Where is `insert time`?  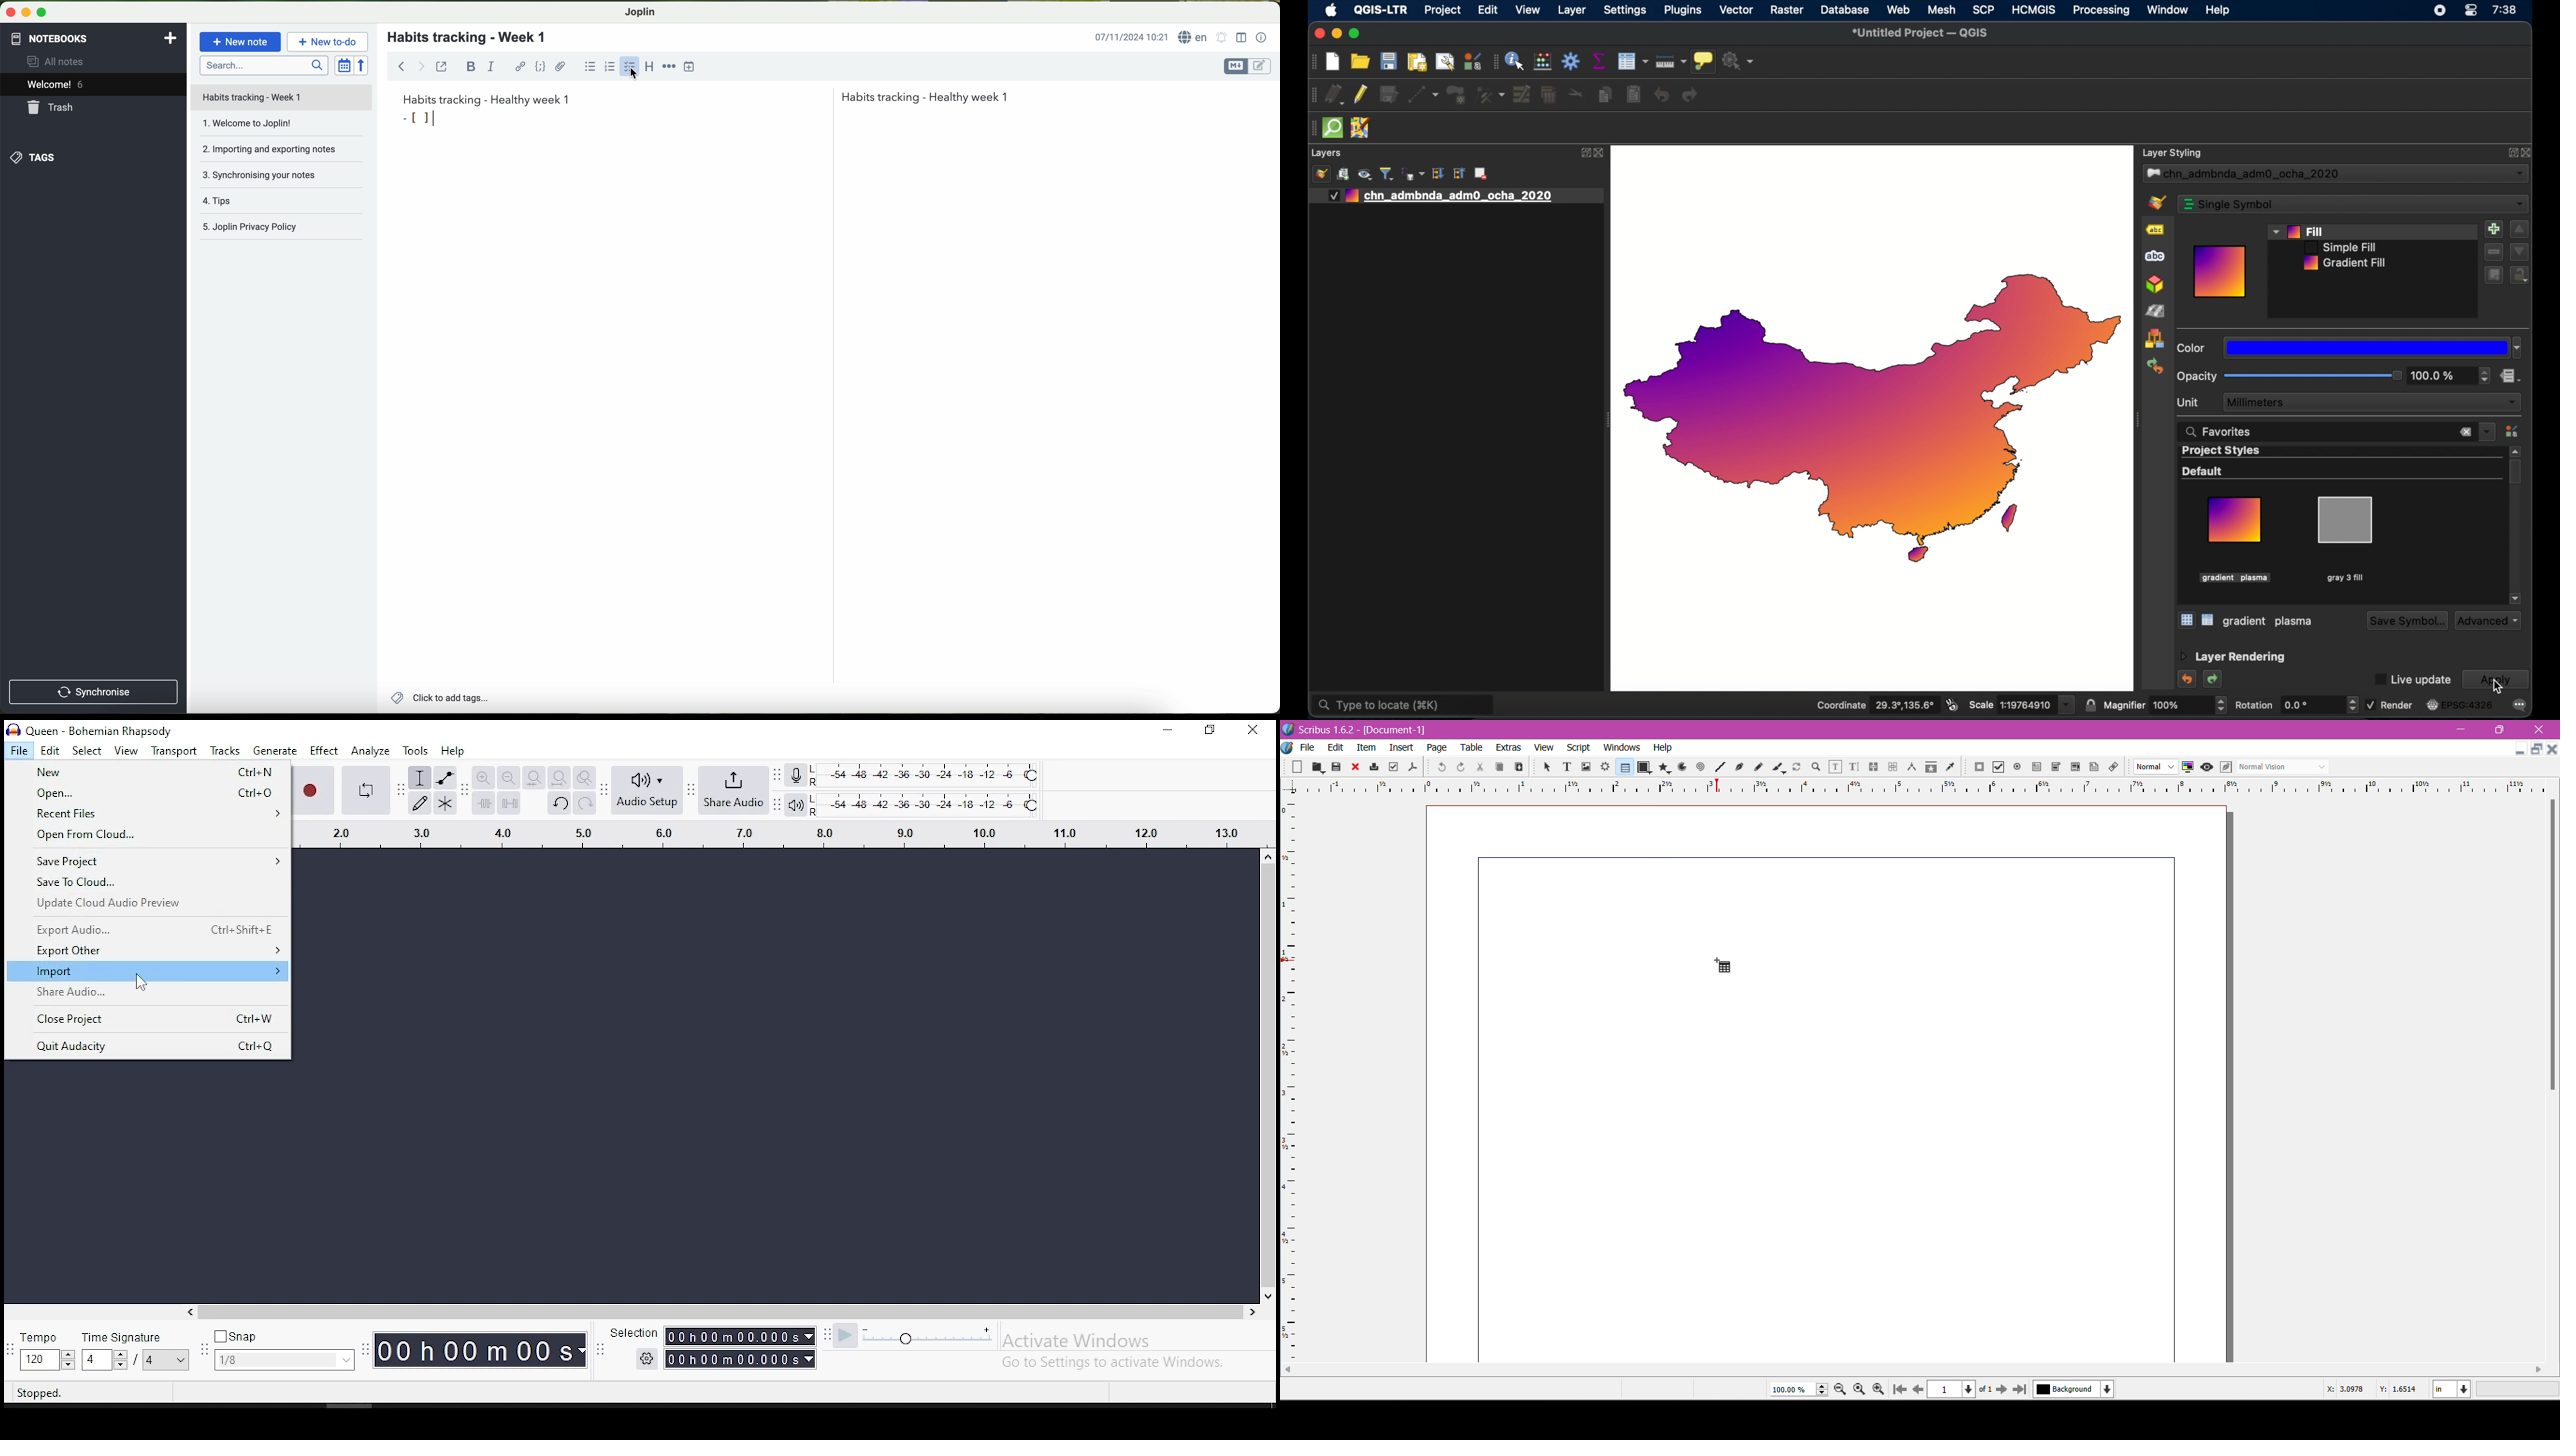
insert time is located at coordinates (690, 67).